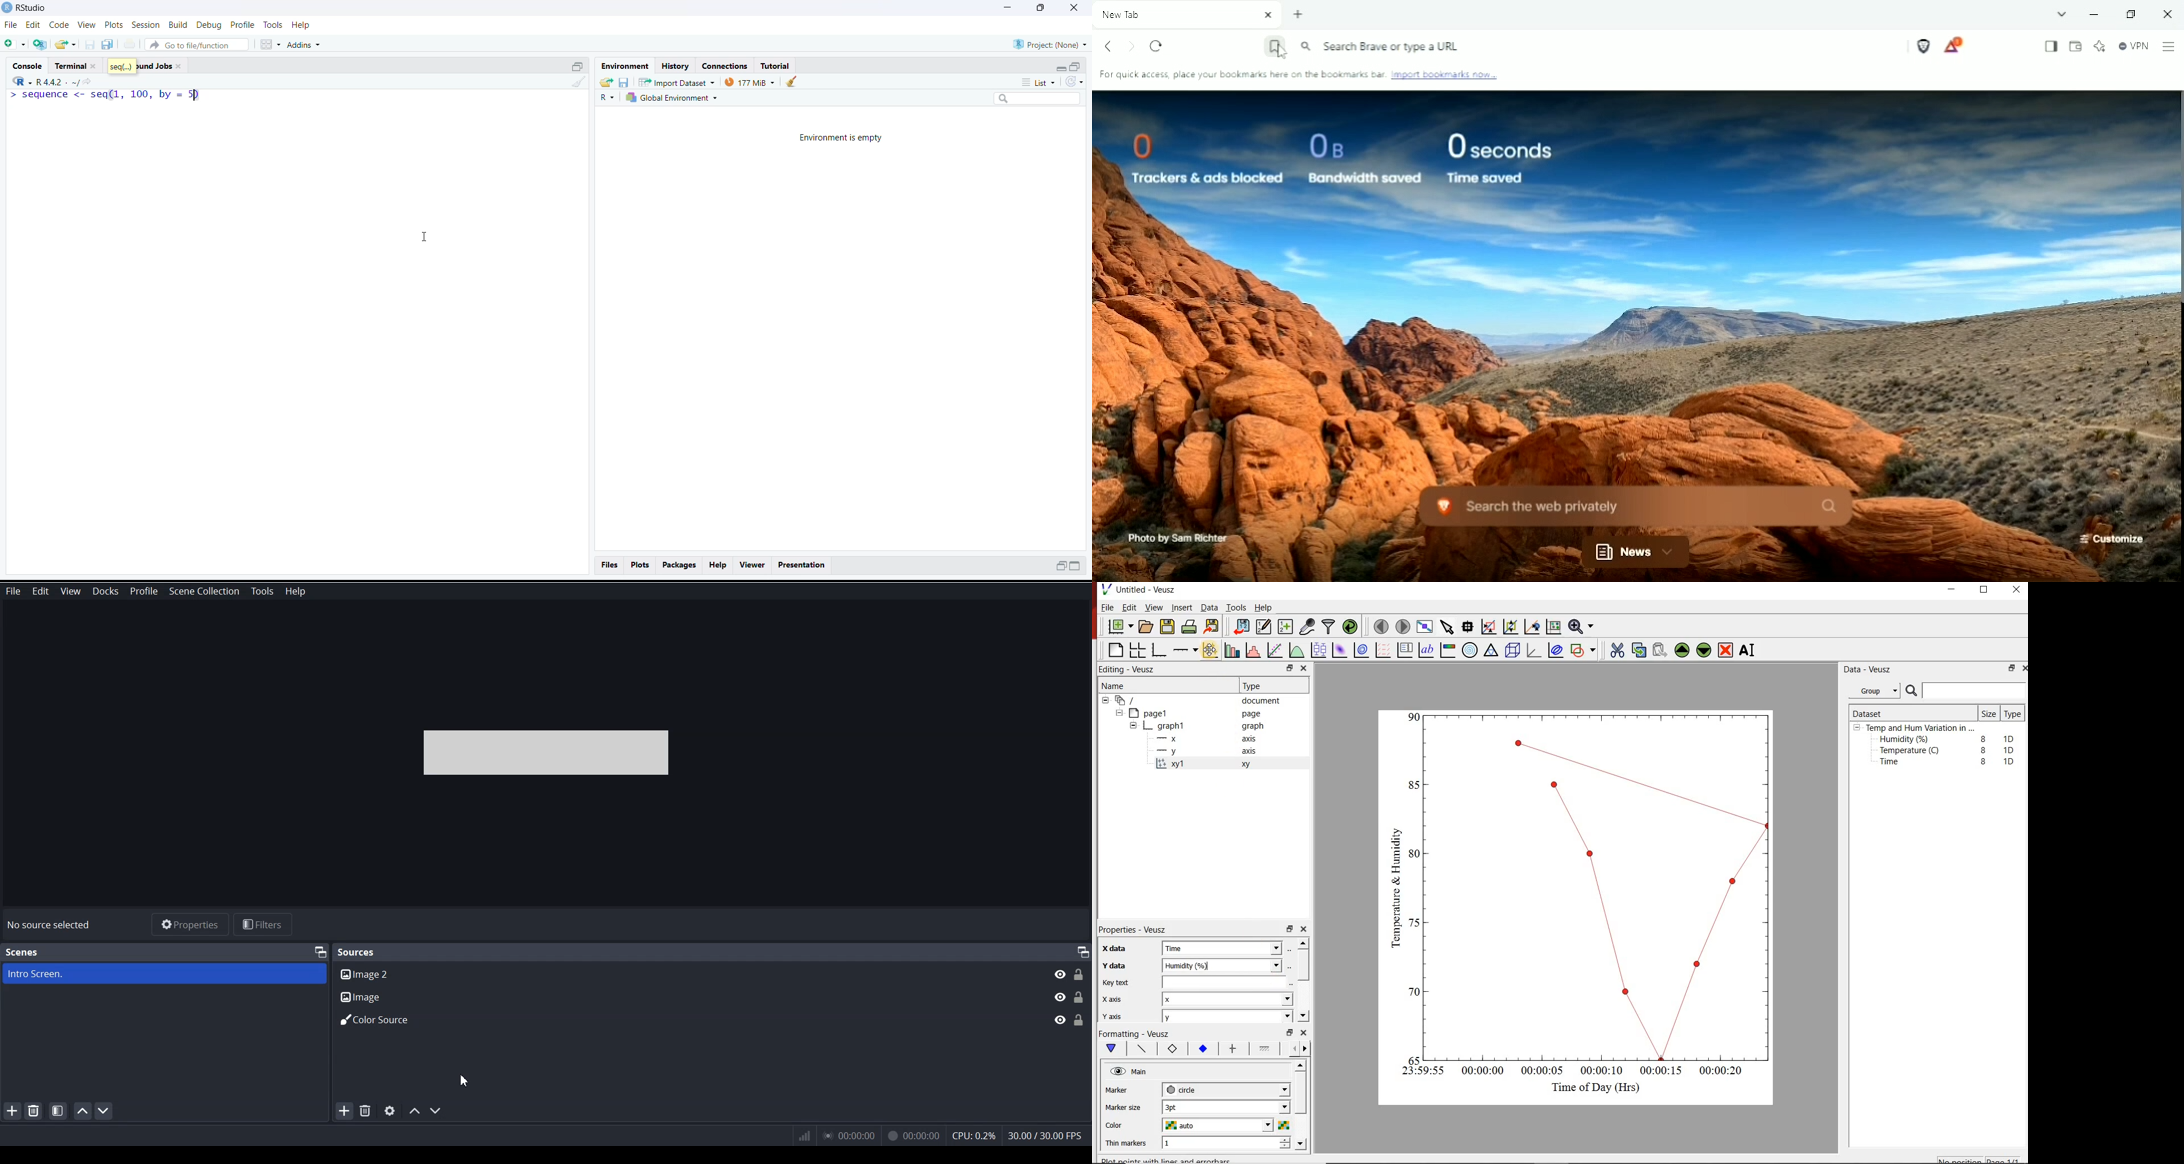 The width and height of the screenshot is (2184, 1176). I want to click on Scene Collection, so click(205, 592).